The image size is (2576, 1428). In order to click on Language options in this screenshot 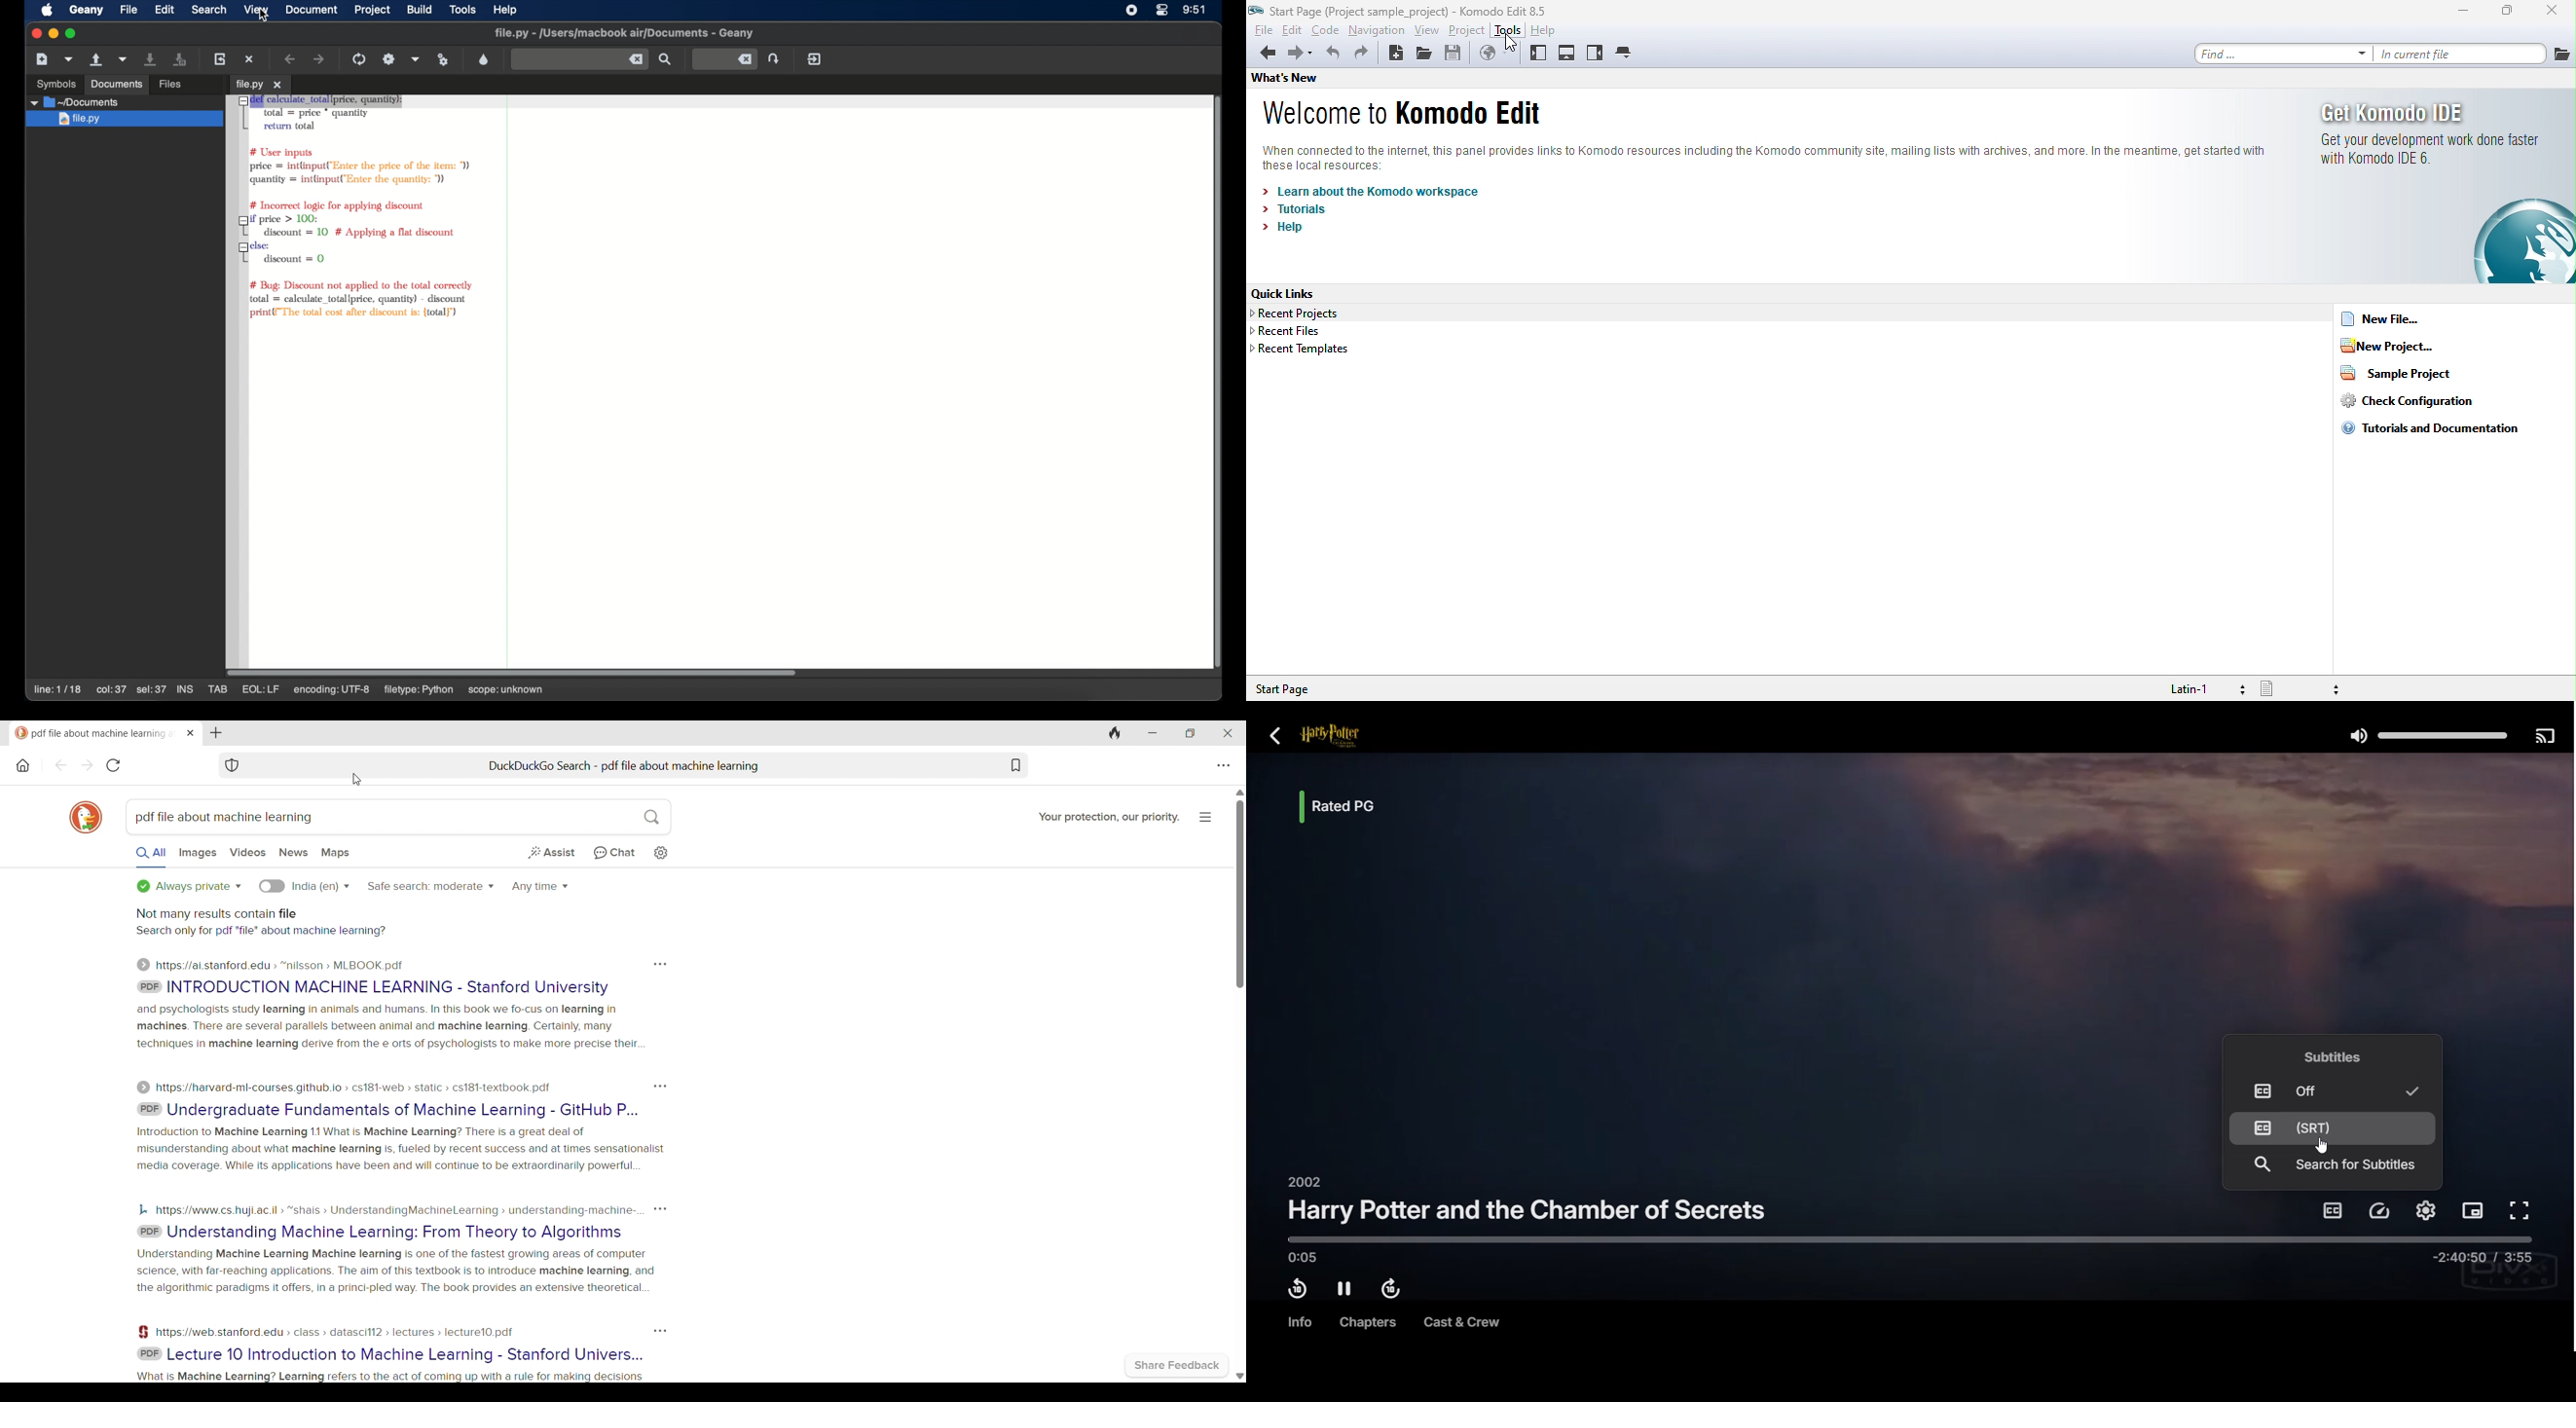, I will do `click(321, 887)`.